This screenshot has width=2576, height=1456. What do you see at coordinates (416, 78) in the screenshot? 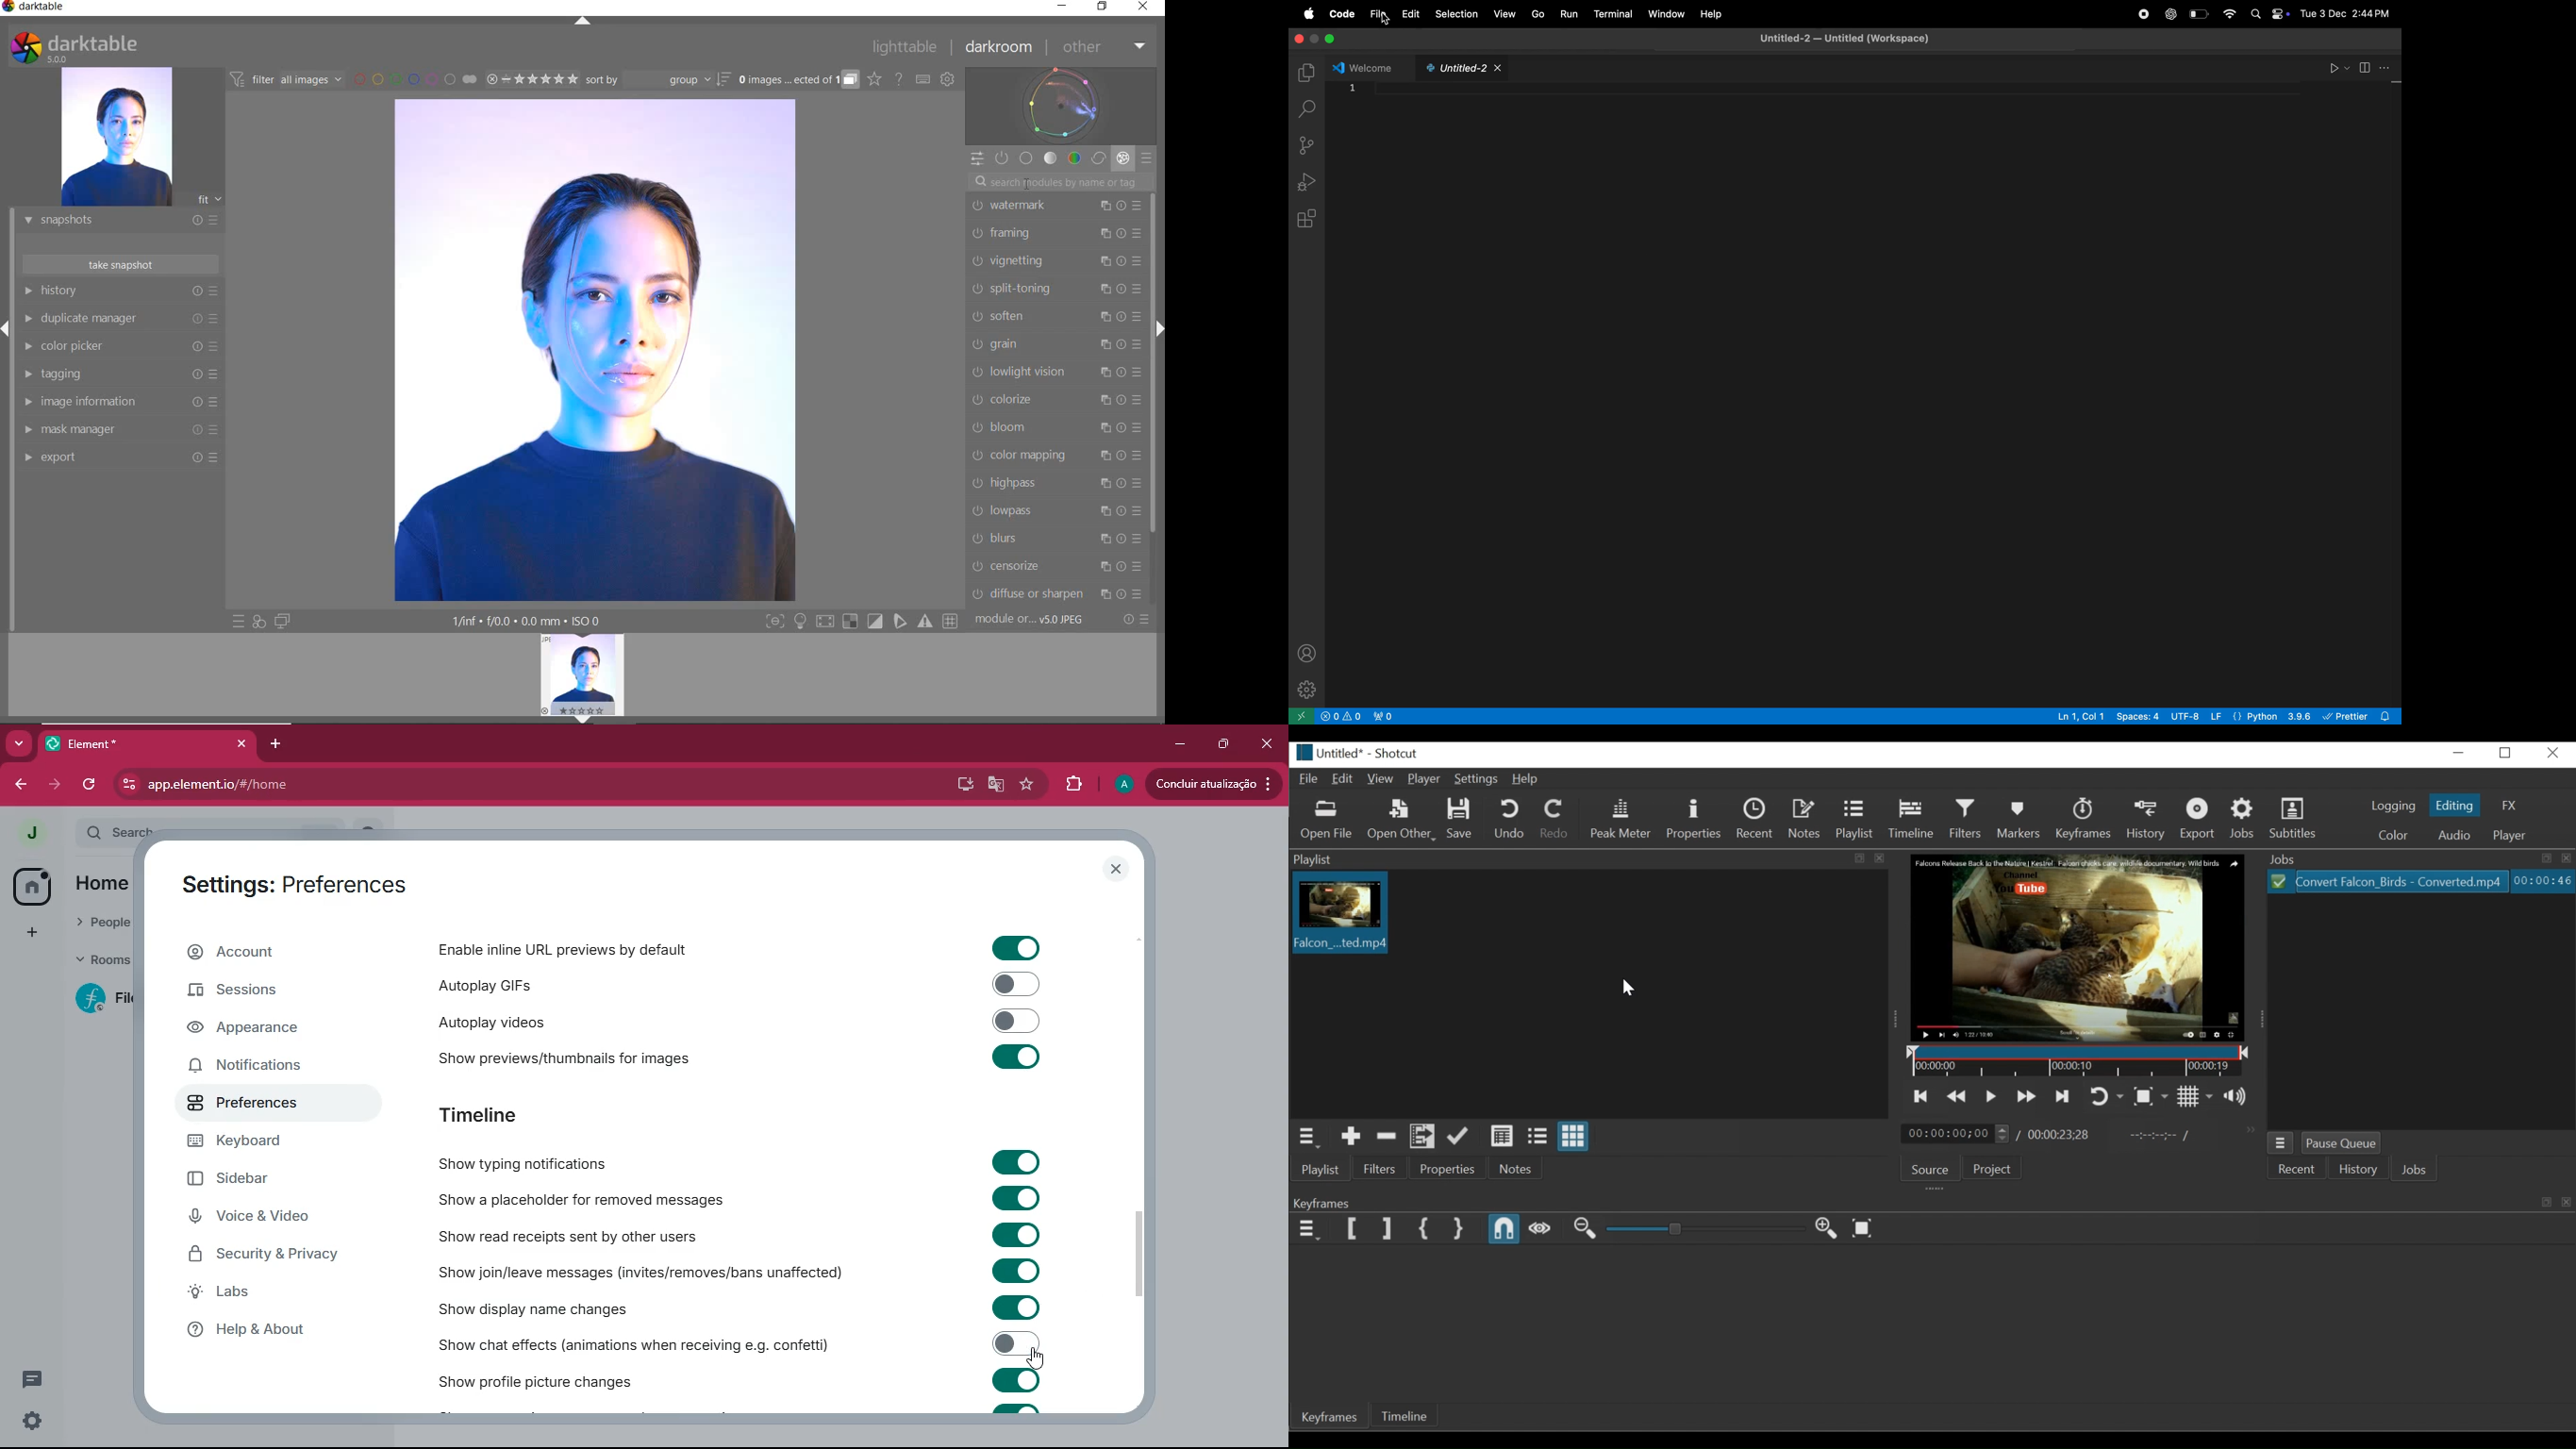
I see `FILTER BY IMAGE COLOR LABEL` at bounding box center [416, 78].